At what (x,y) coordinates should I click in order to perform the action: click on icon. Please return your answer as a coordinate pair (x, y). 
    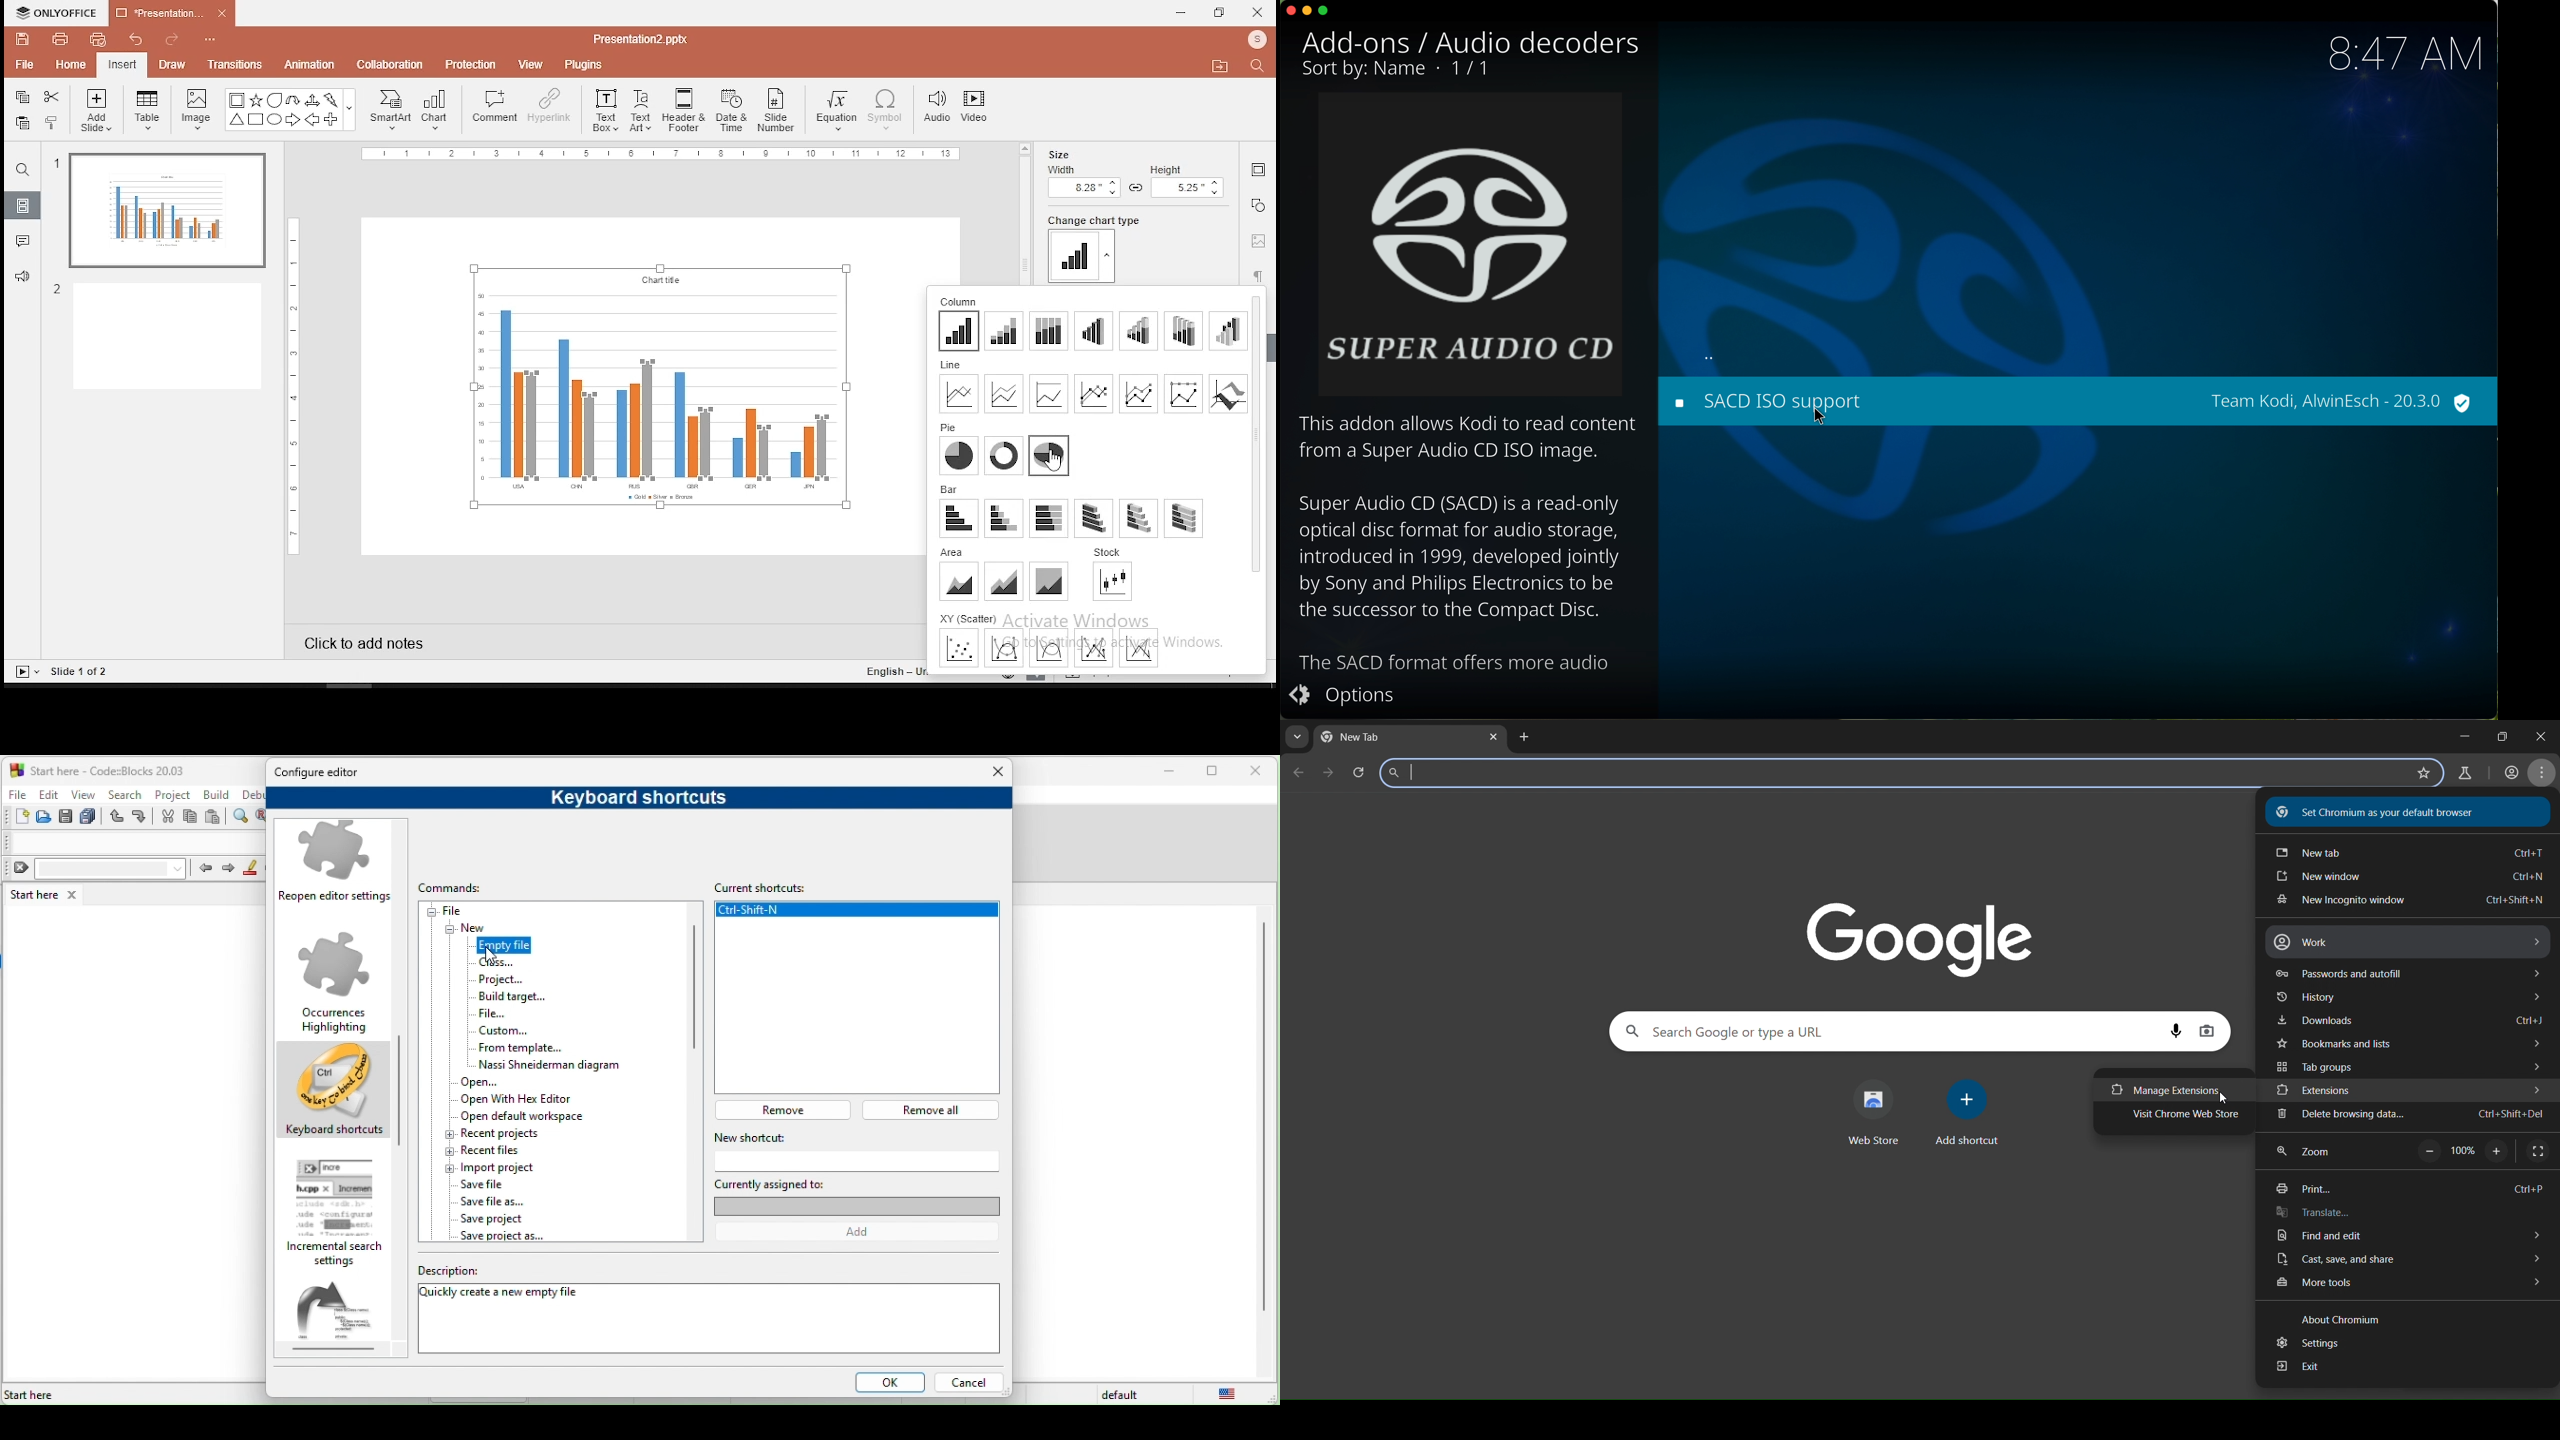
    Looking at the image, I should click on (1257, 41).